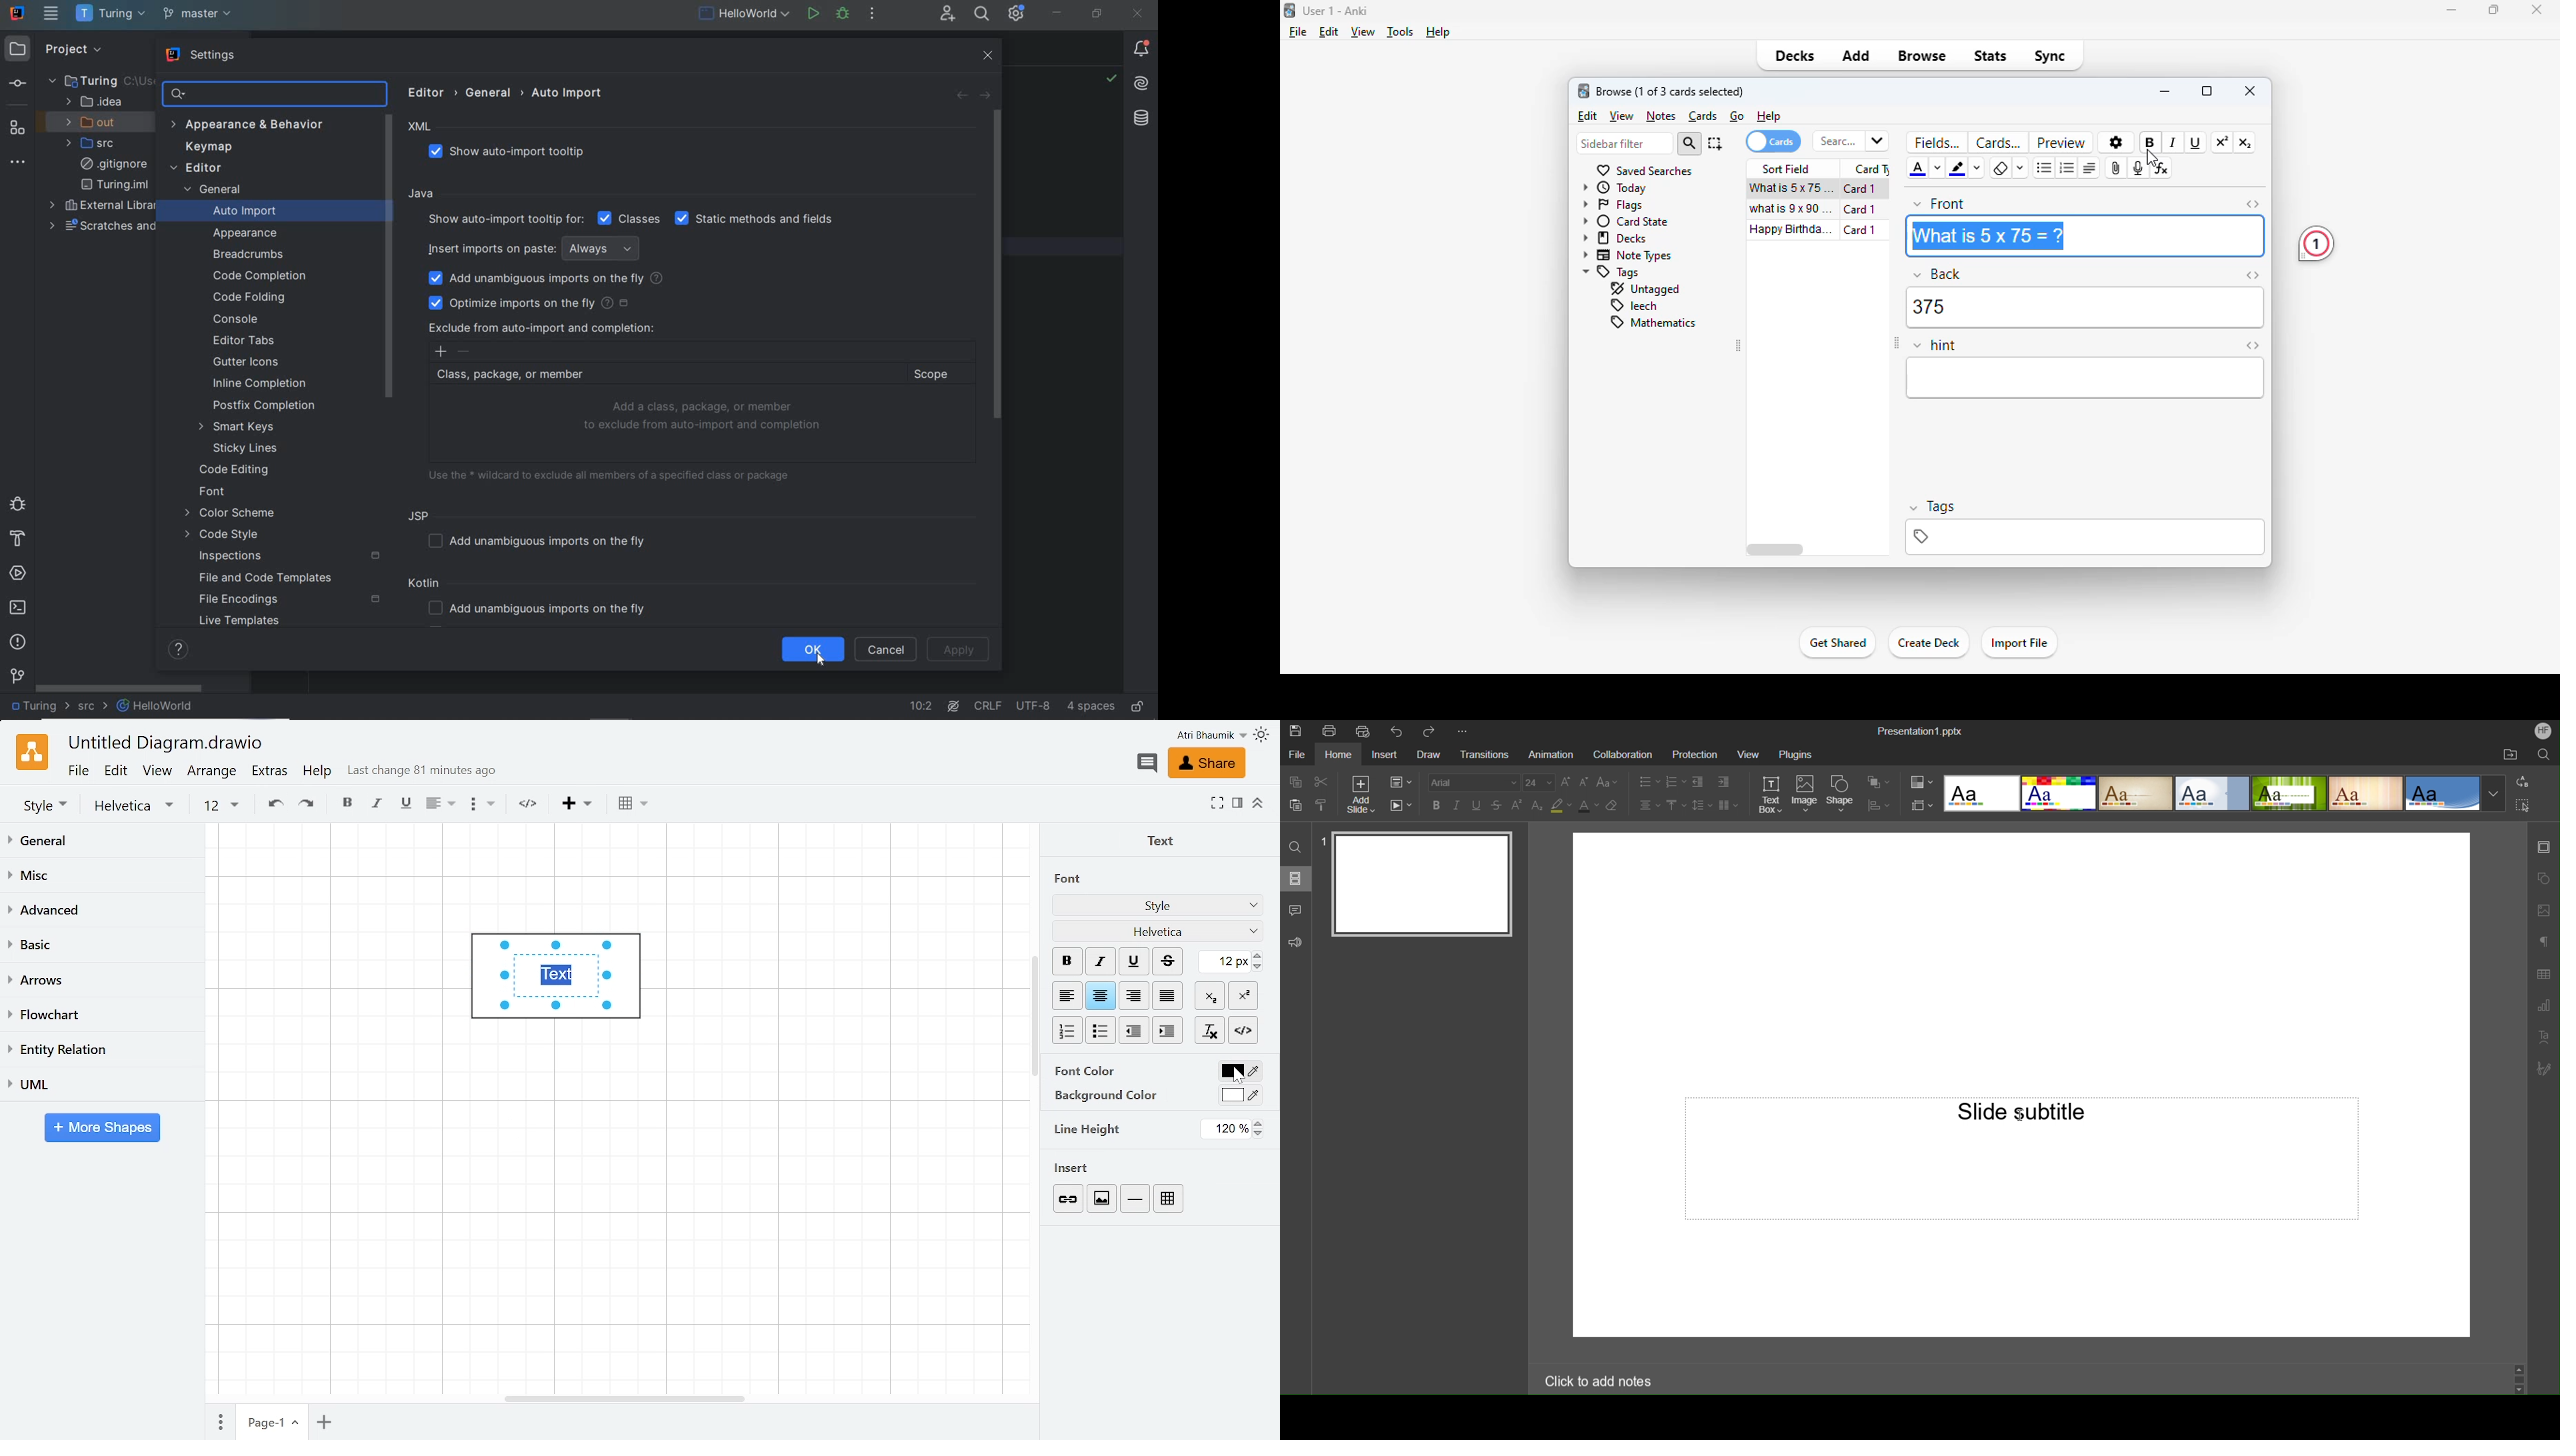  Describe the element at coordinates (1431, 731) in the screenshot. I see `Redo` at that location.